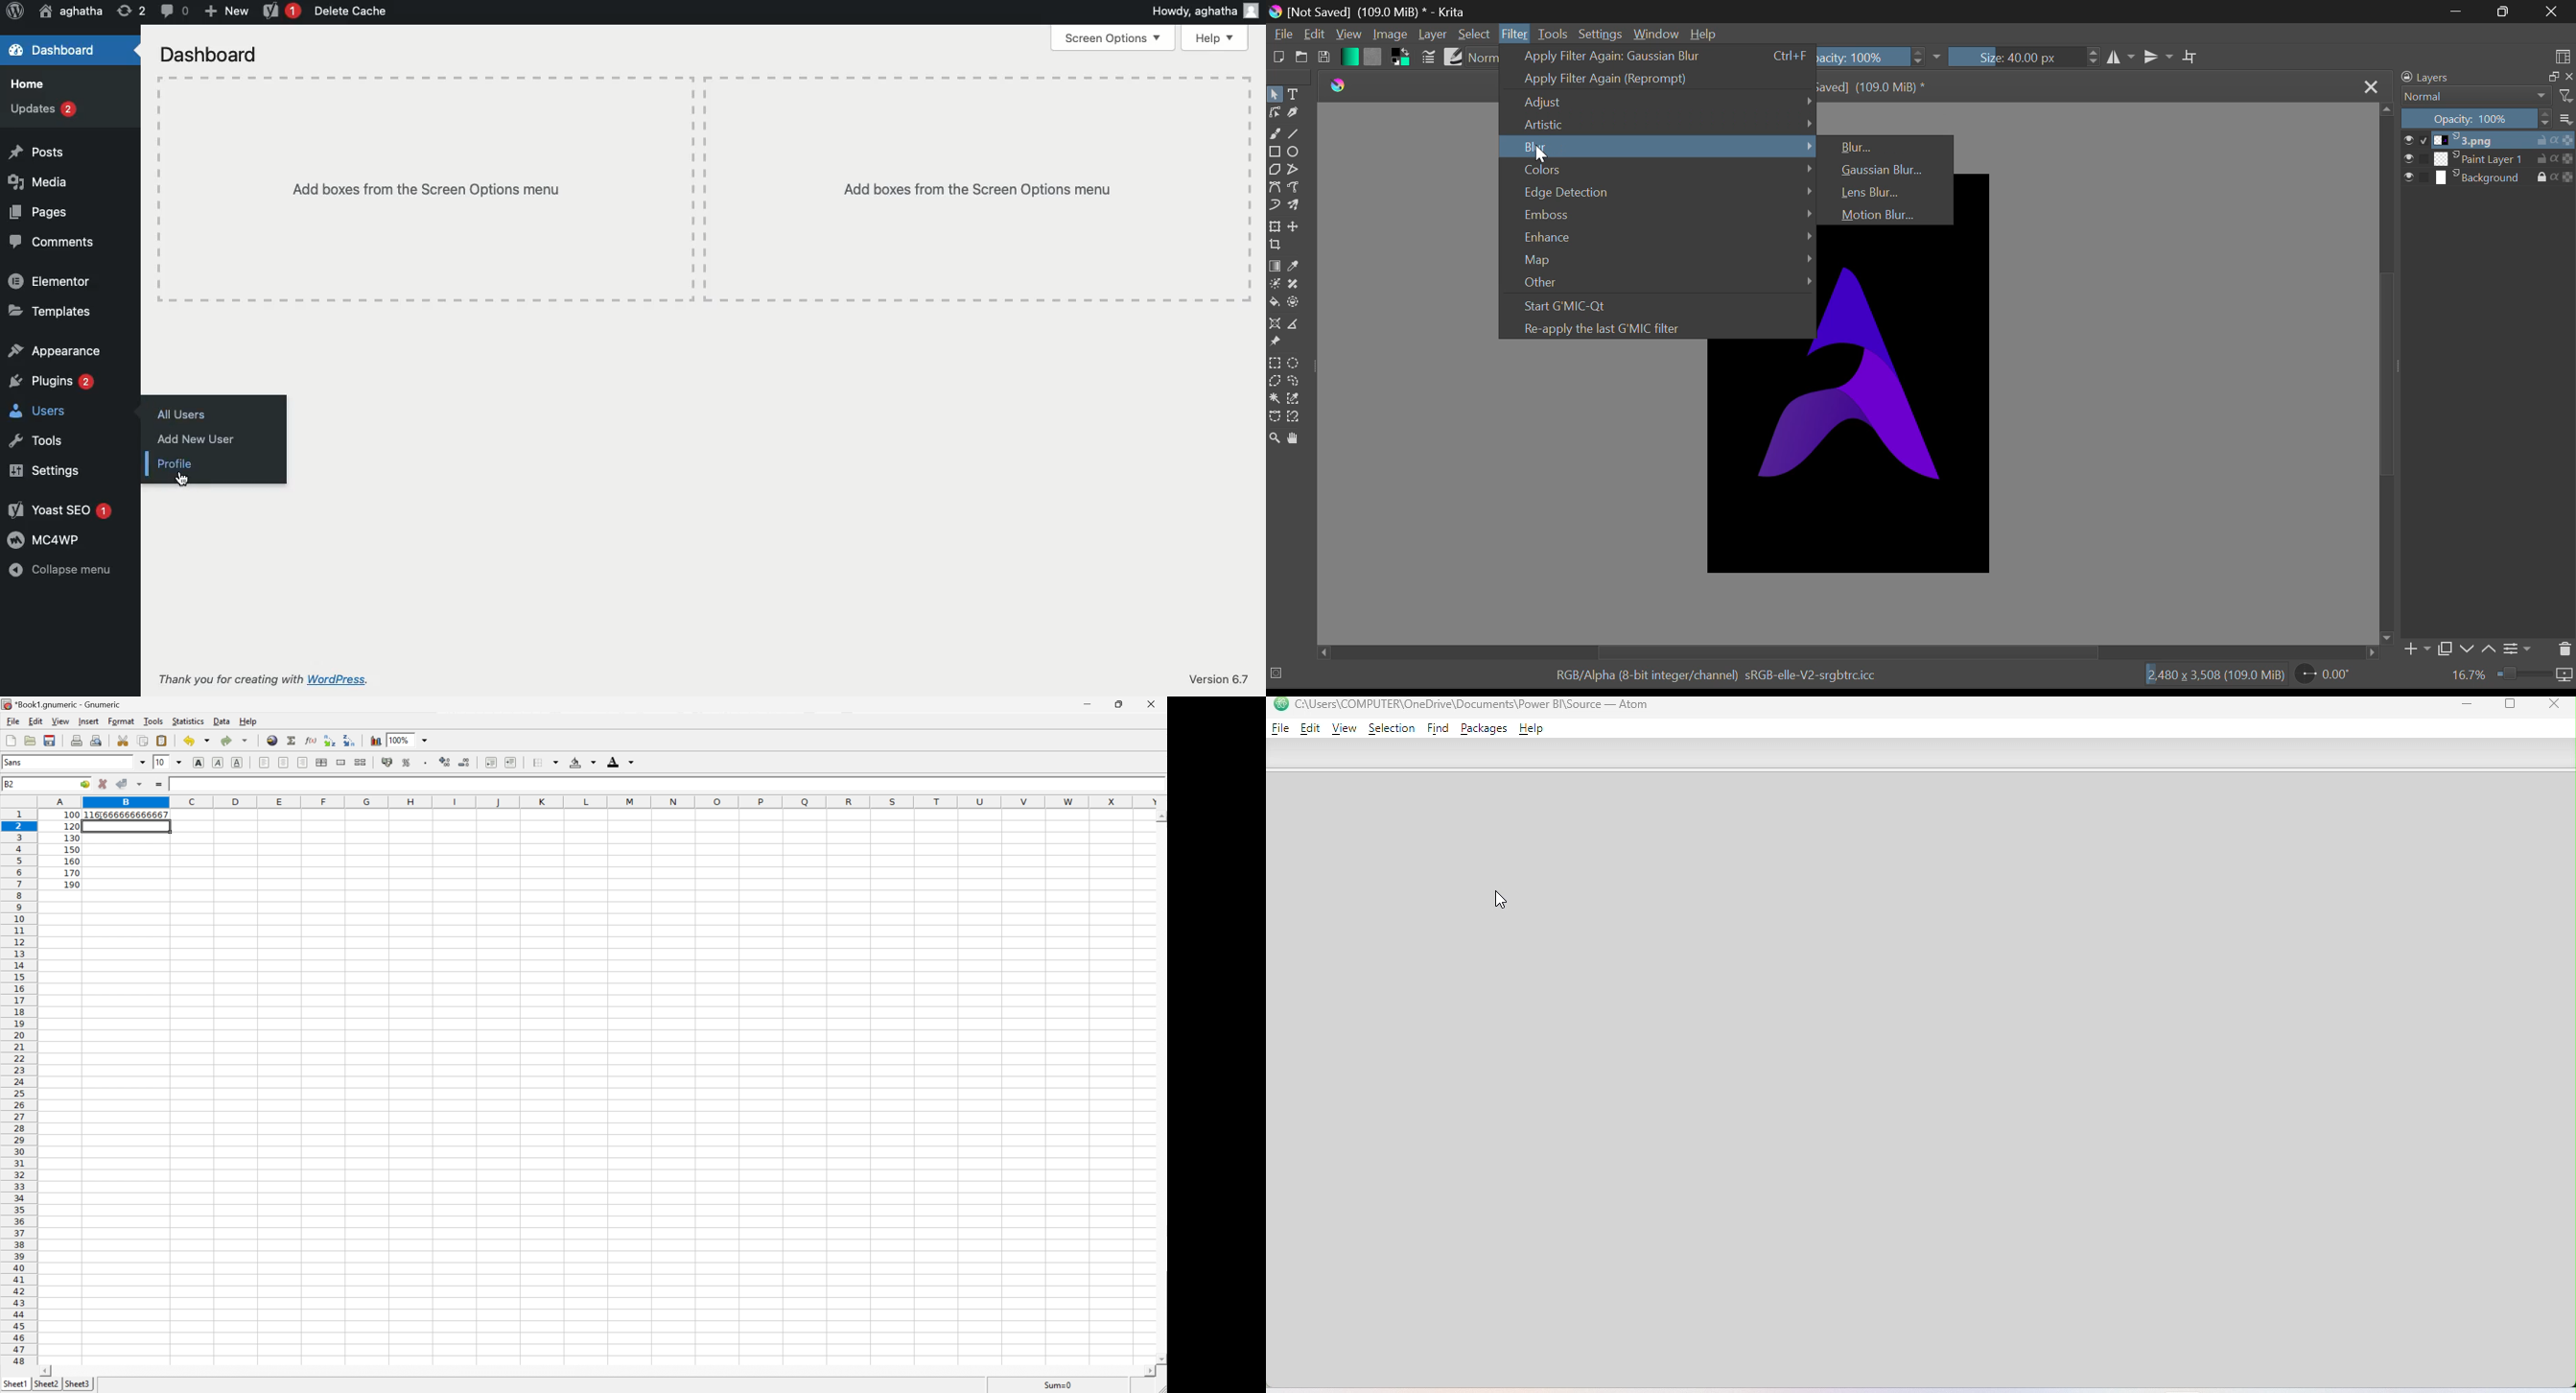  I want to click on Maximize, so click(2511, 707).